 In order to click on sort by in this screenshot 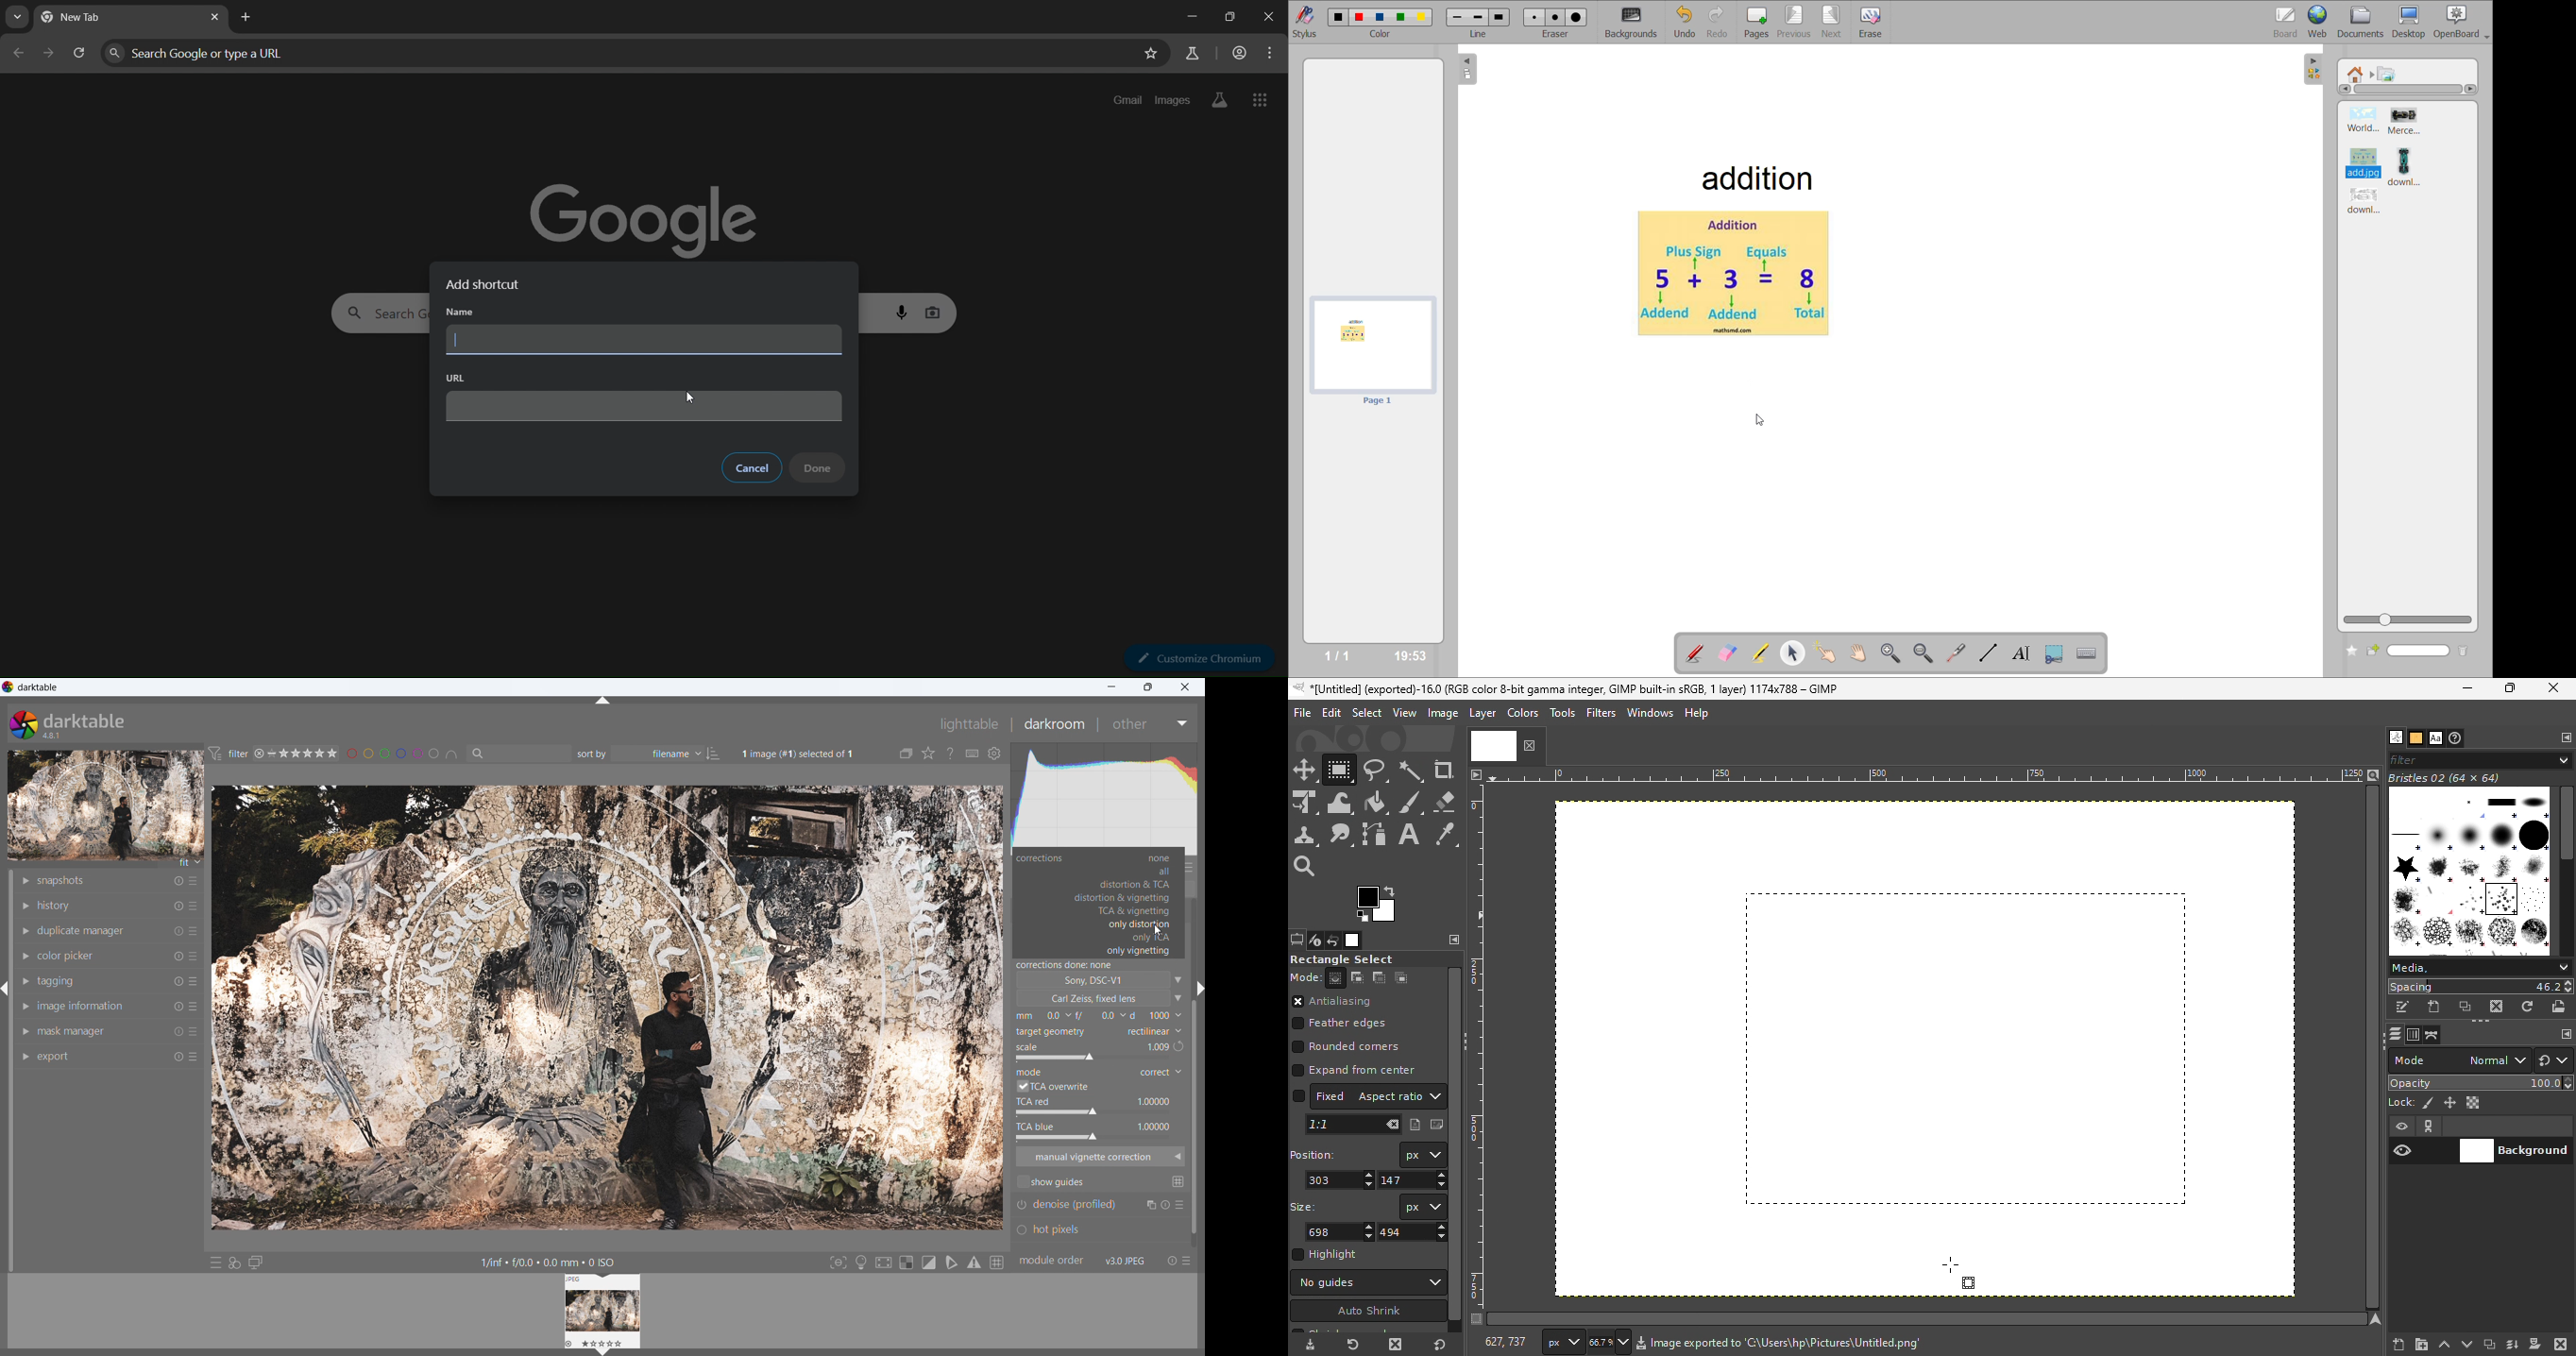, I will do `click(639, 753)`.